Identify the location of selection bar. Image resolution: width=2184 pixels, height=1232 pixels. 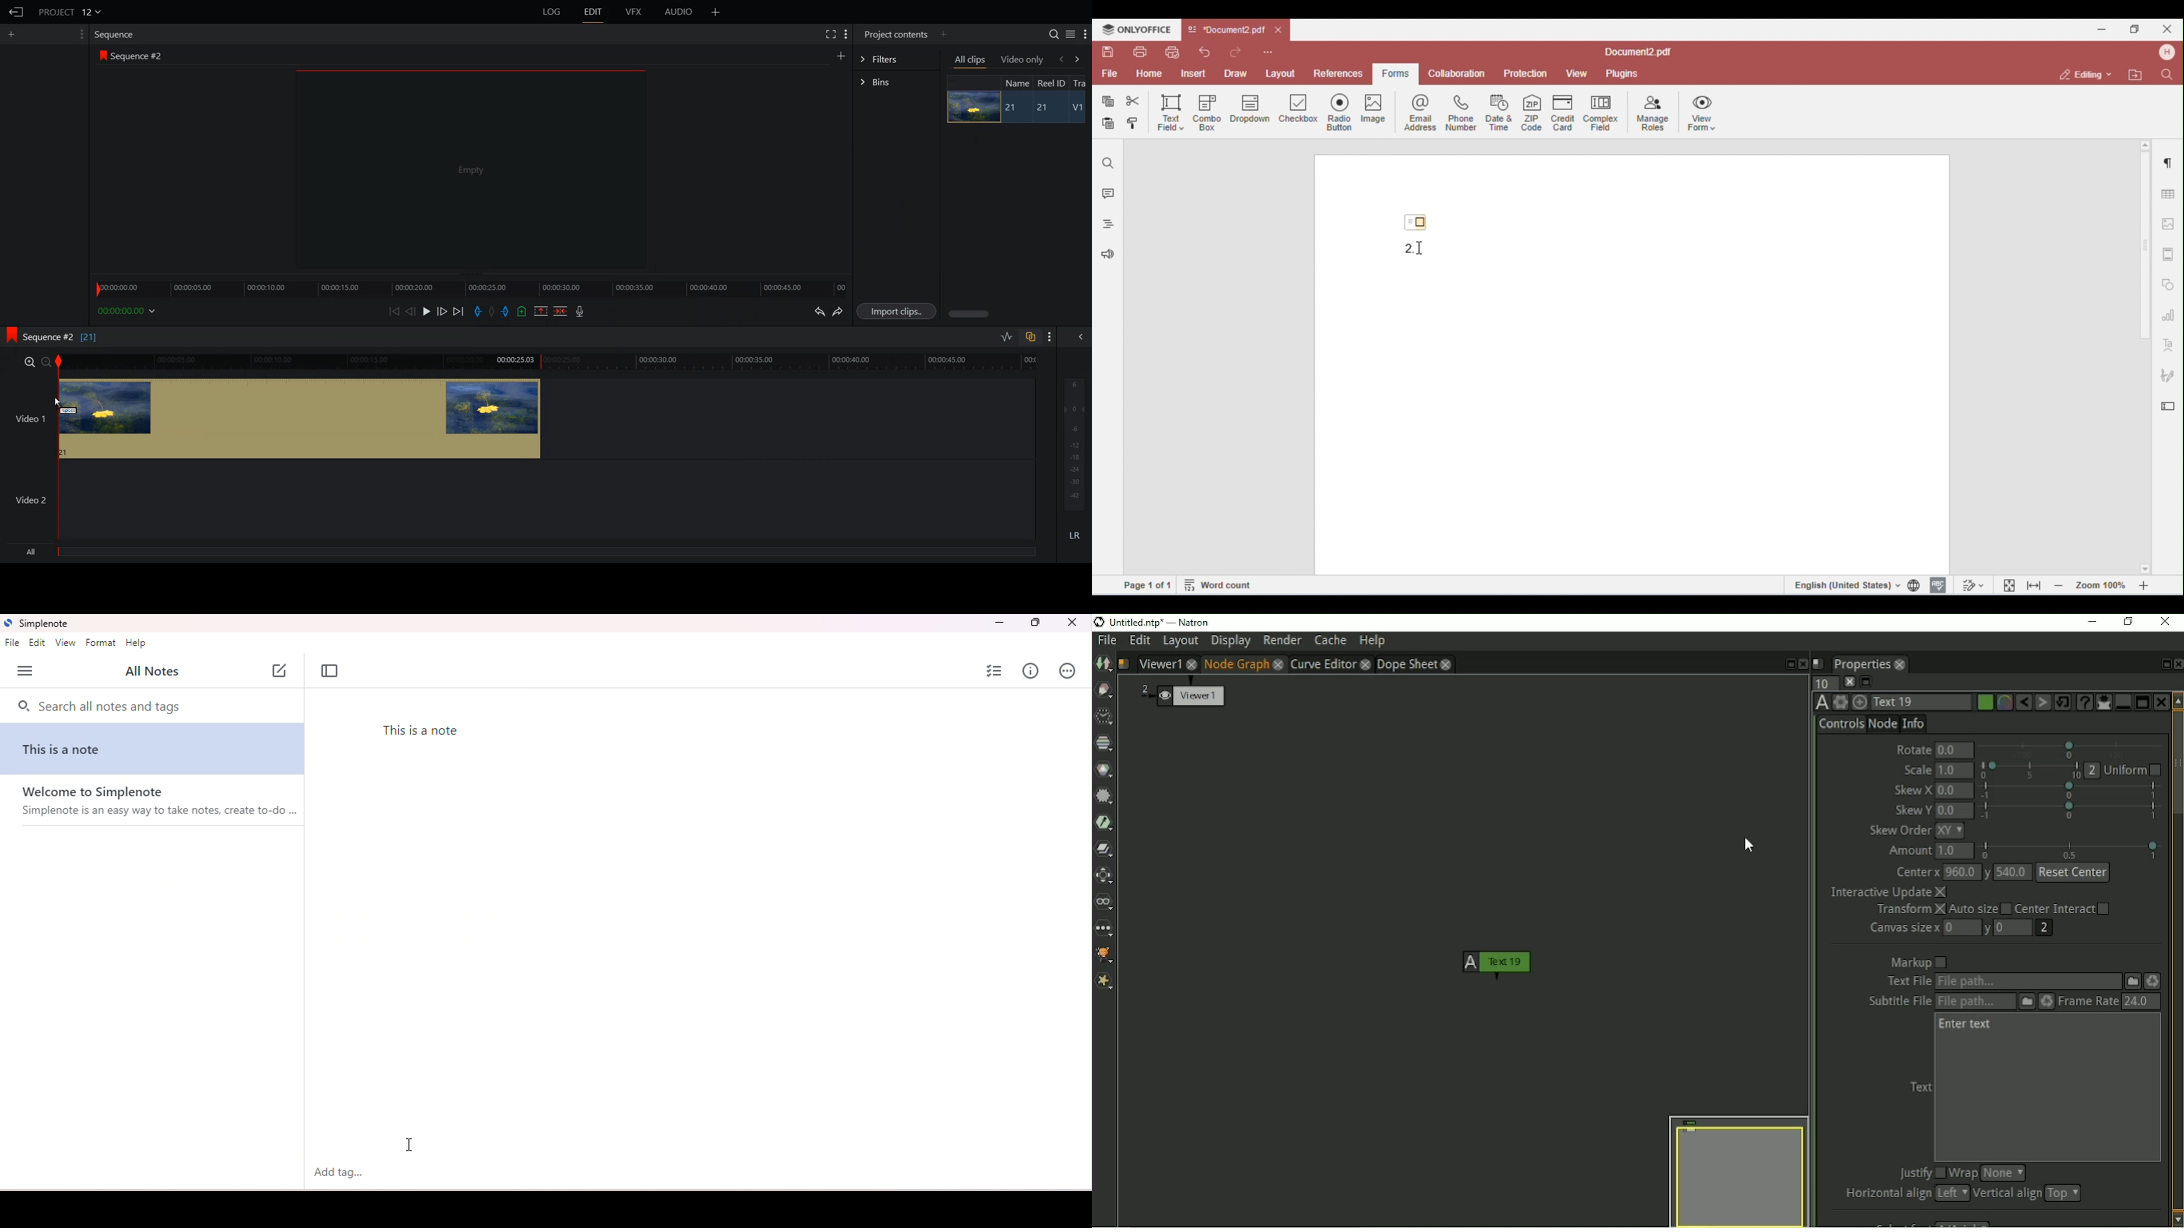
(2029, 770).